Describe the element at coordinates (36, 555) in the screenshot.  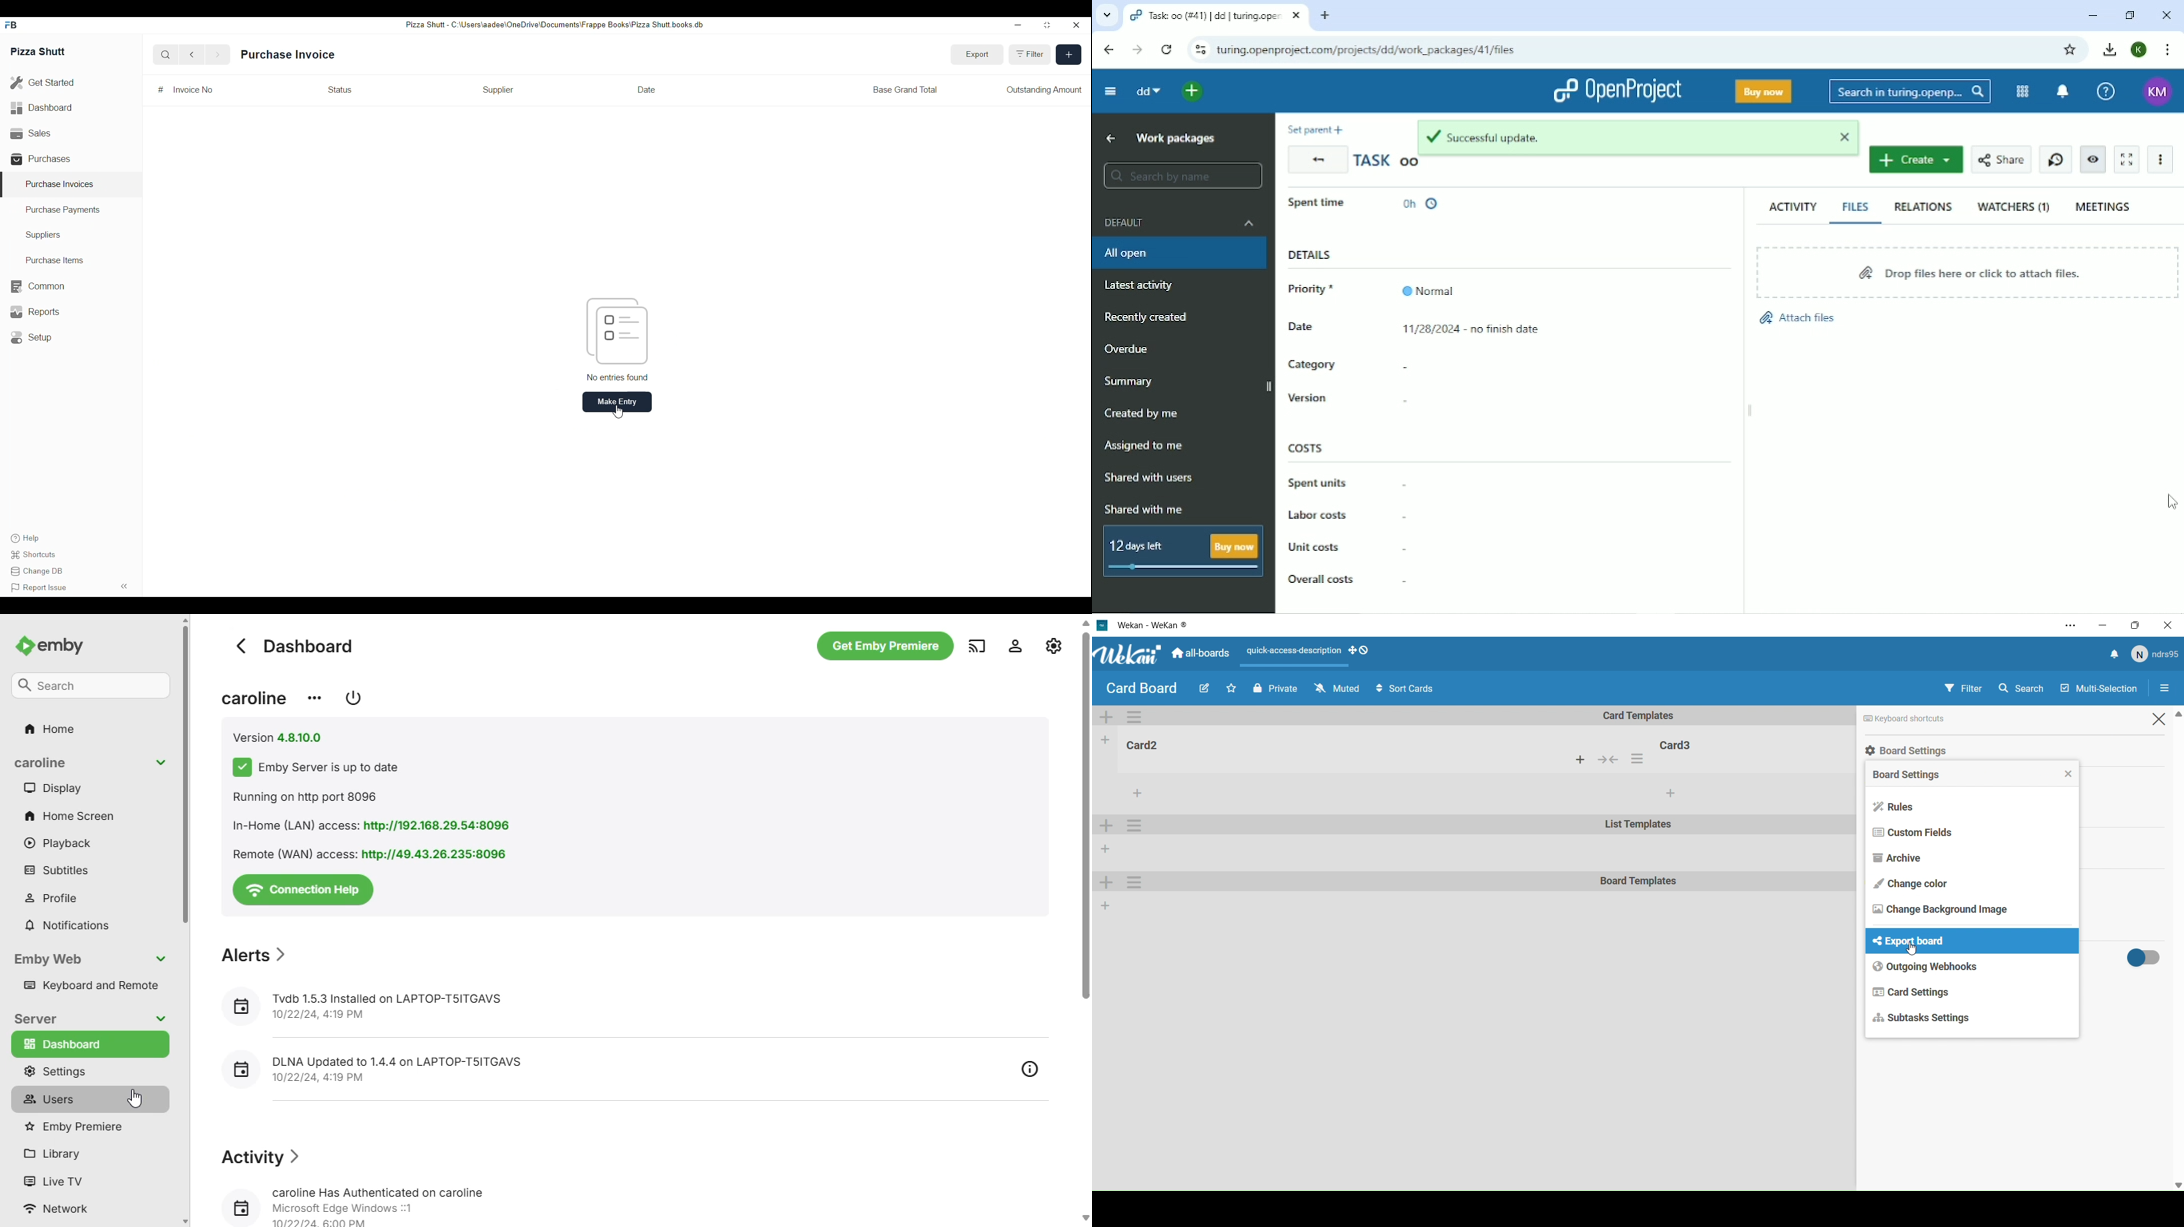
I see `Shortcuts` at that location.